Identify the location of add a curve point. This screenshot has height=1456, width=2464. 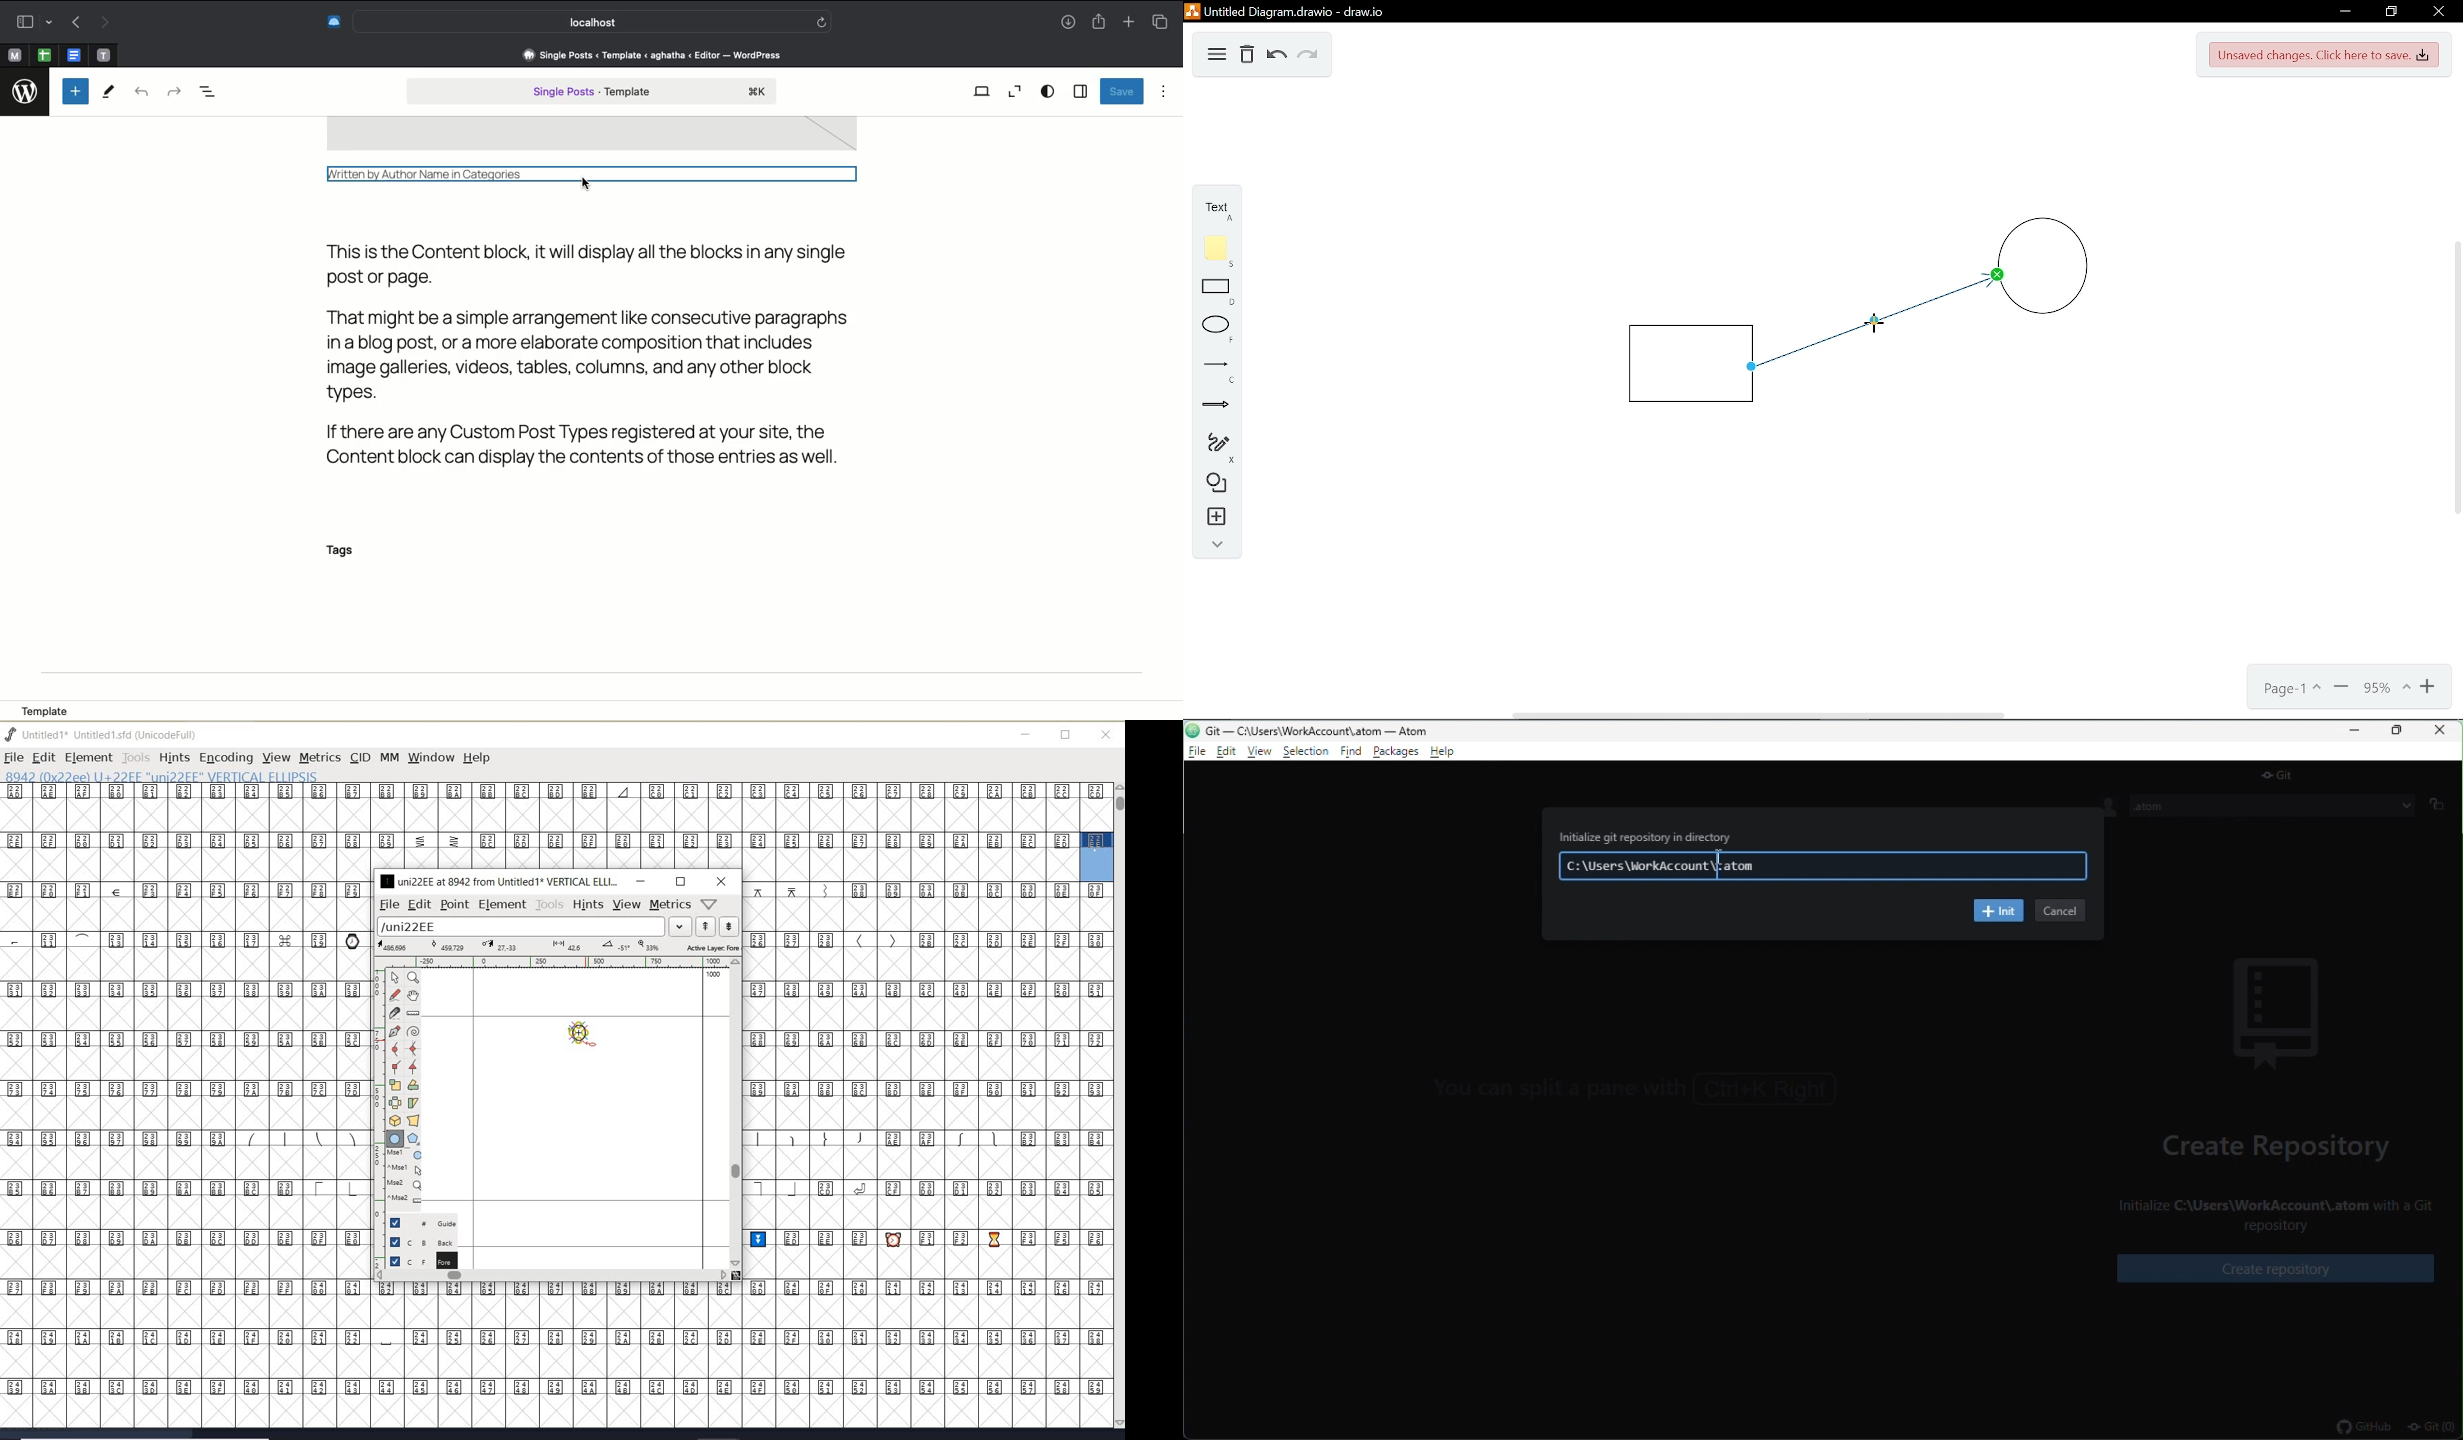
(398, 1049).